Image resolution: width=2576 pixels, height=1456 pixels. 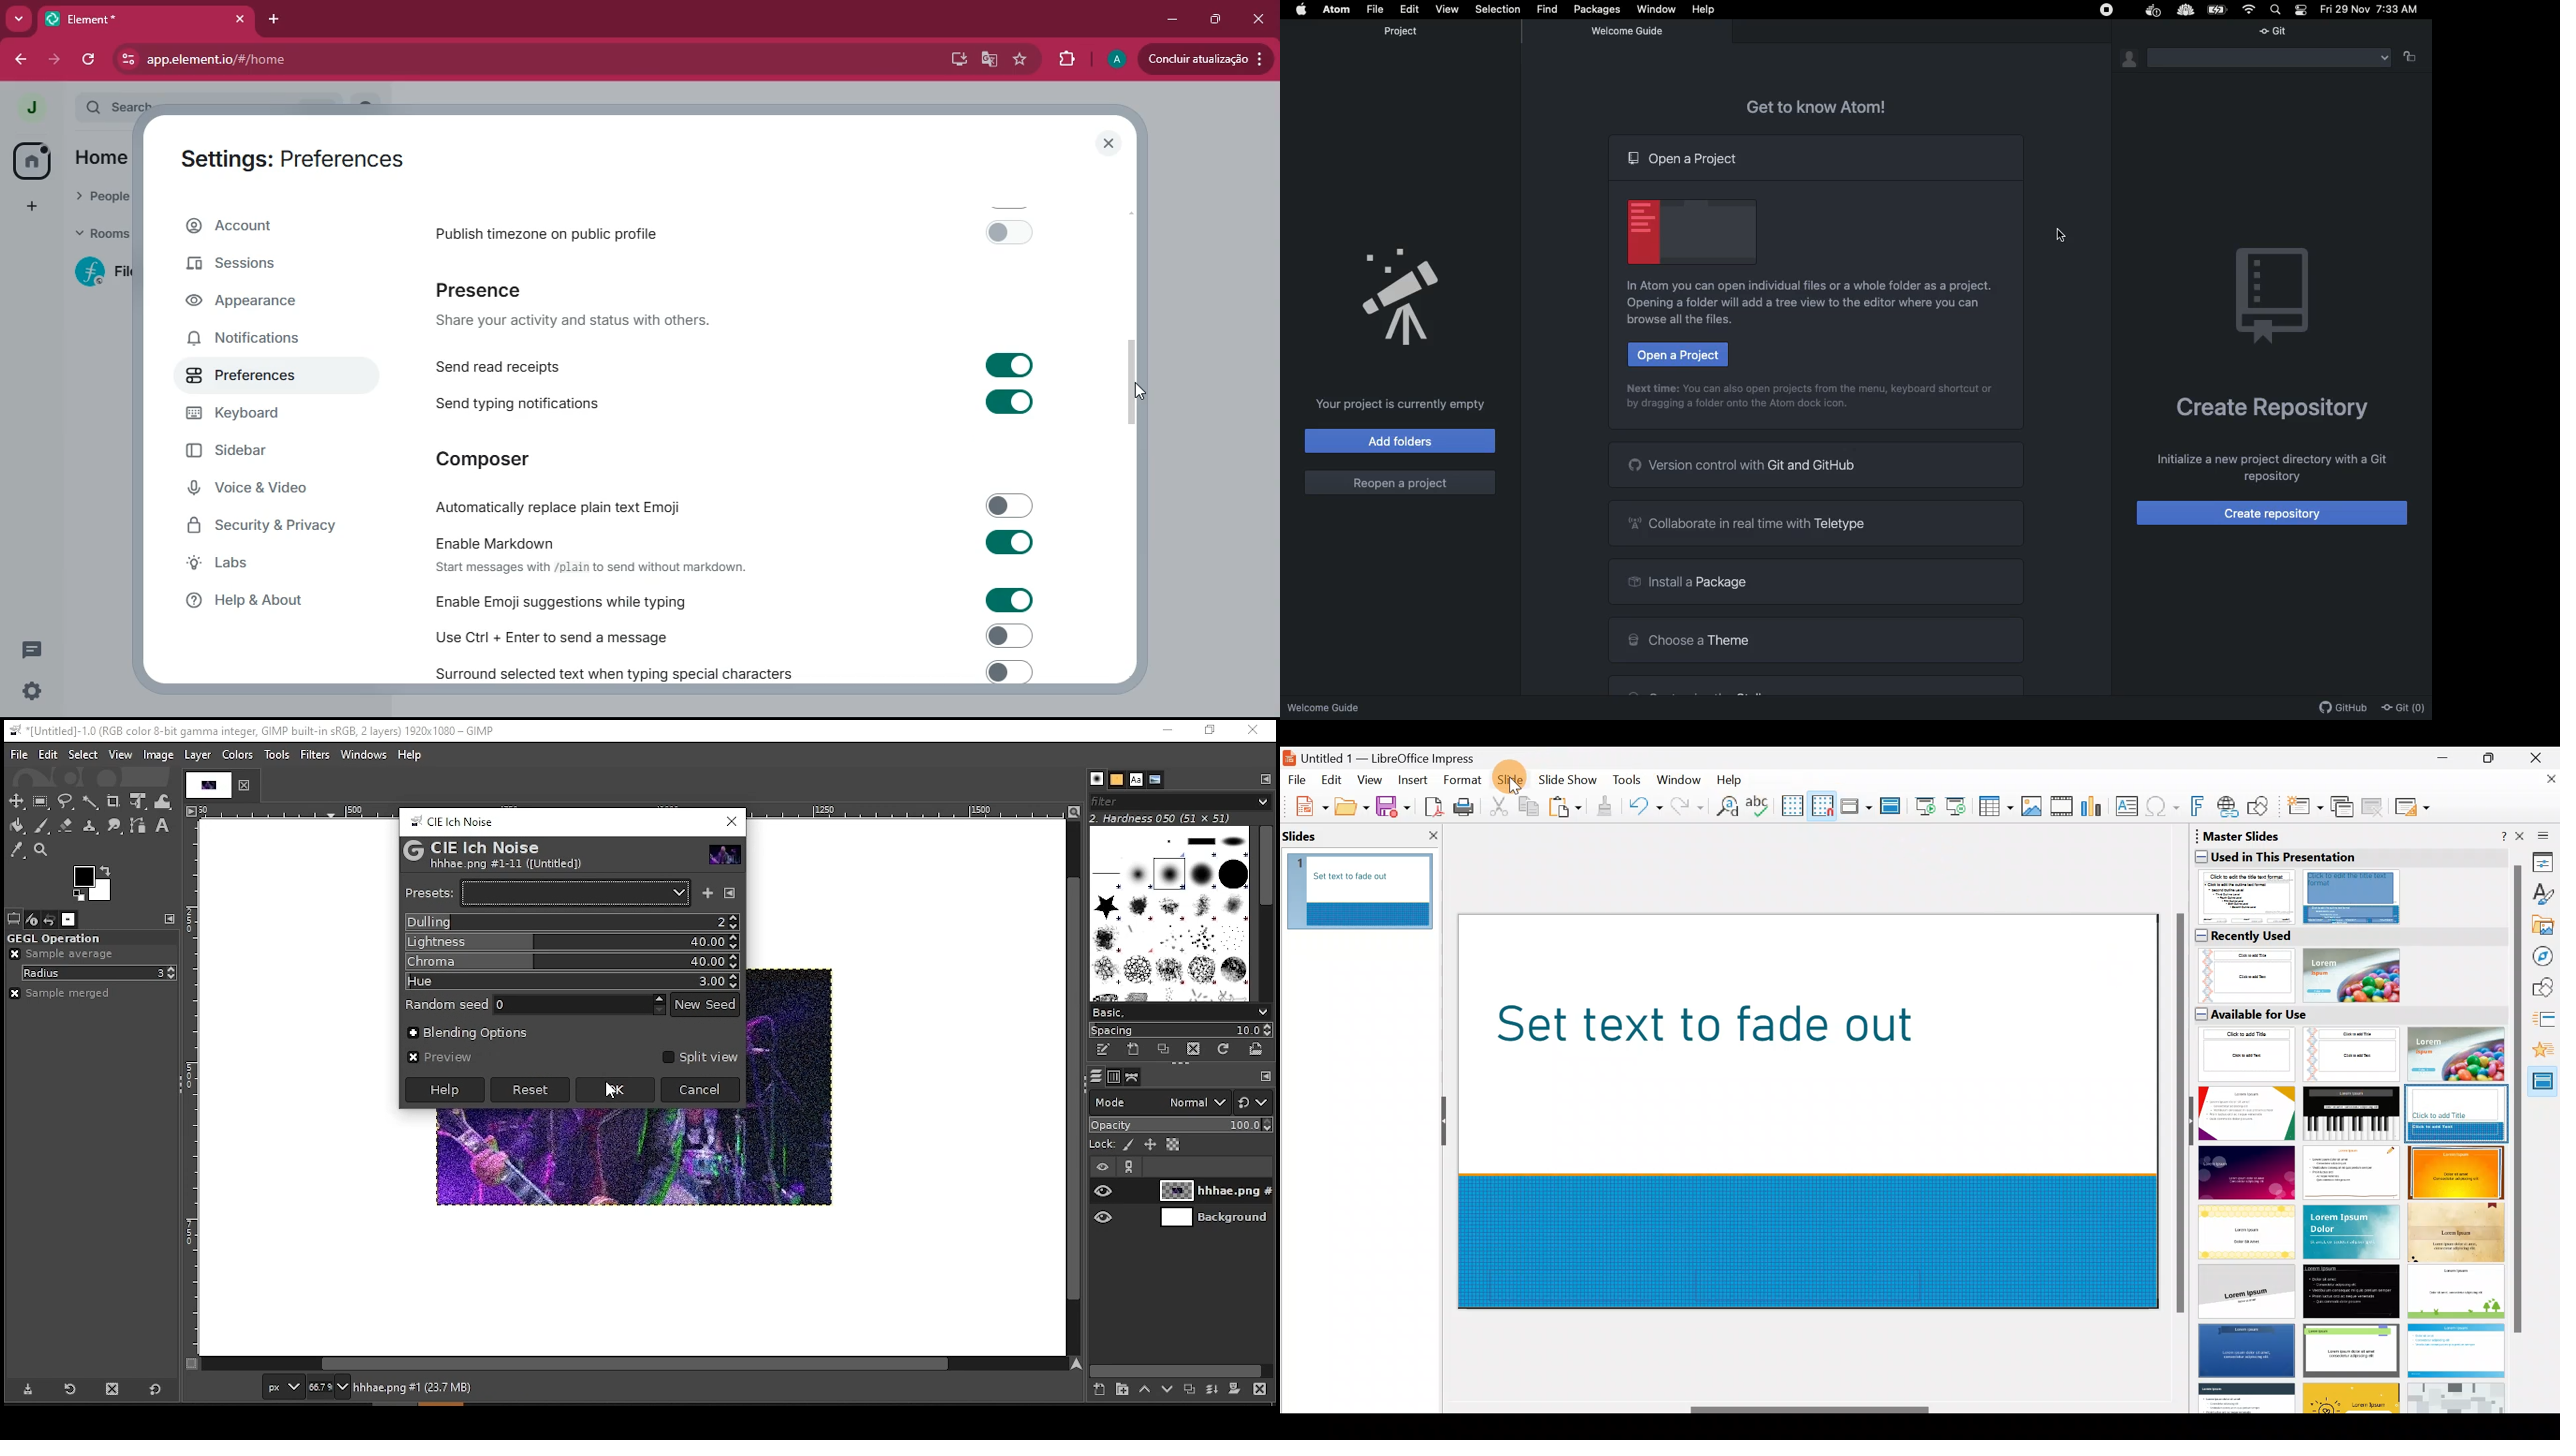 What do you see at coordinates (2164, 808) in the screenshot?
I see `Insert special characters` at bounding box center [2164, 808].